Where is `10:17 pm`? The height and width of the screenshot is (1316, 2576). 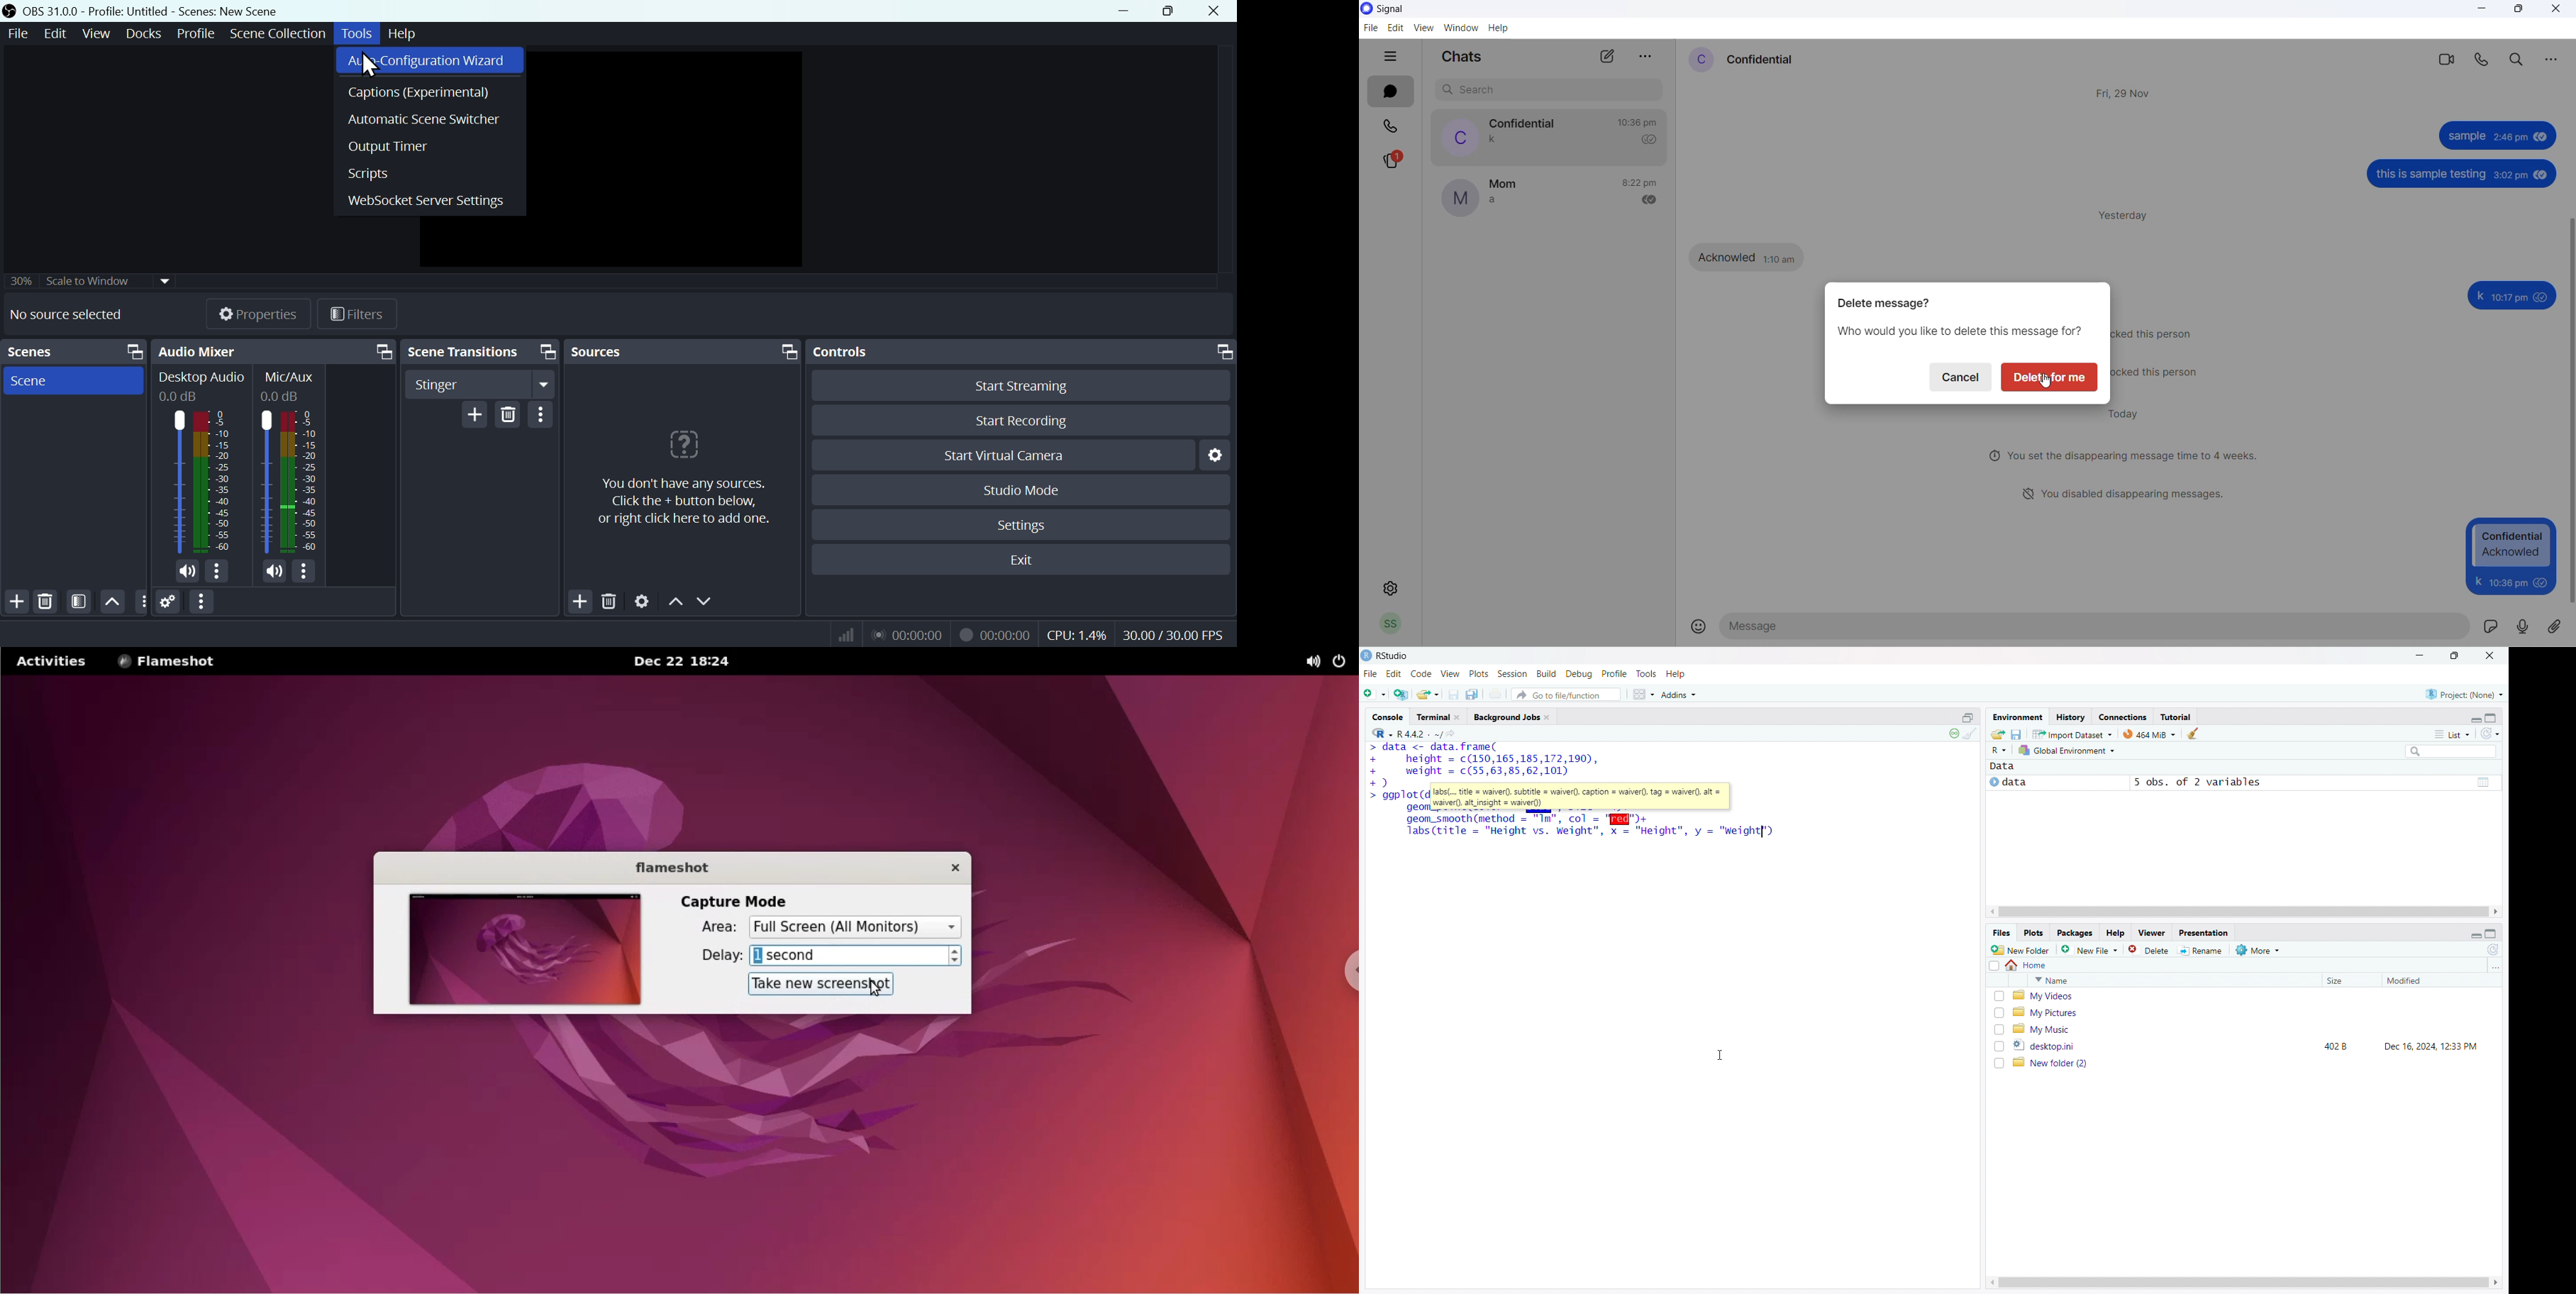 10:17 pm is located at coordinates (2510, 298).